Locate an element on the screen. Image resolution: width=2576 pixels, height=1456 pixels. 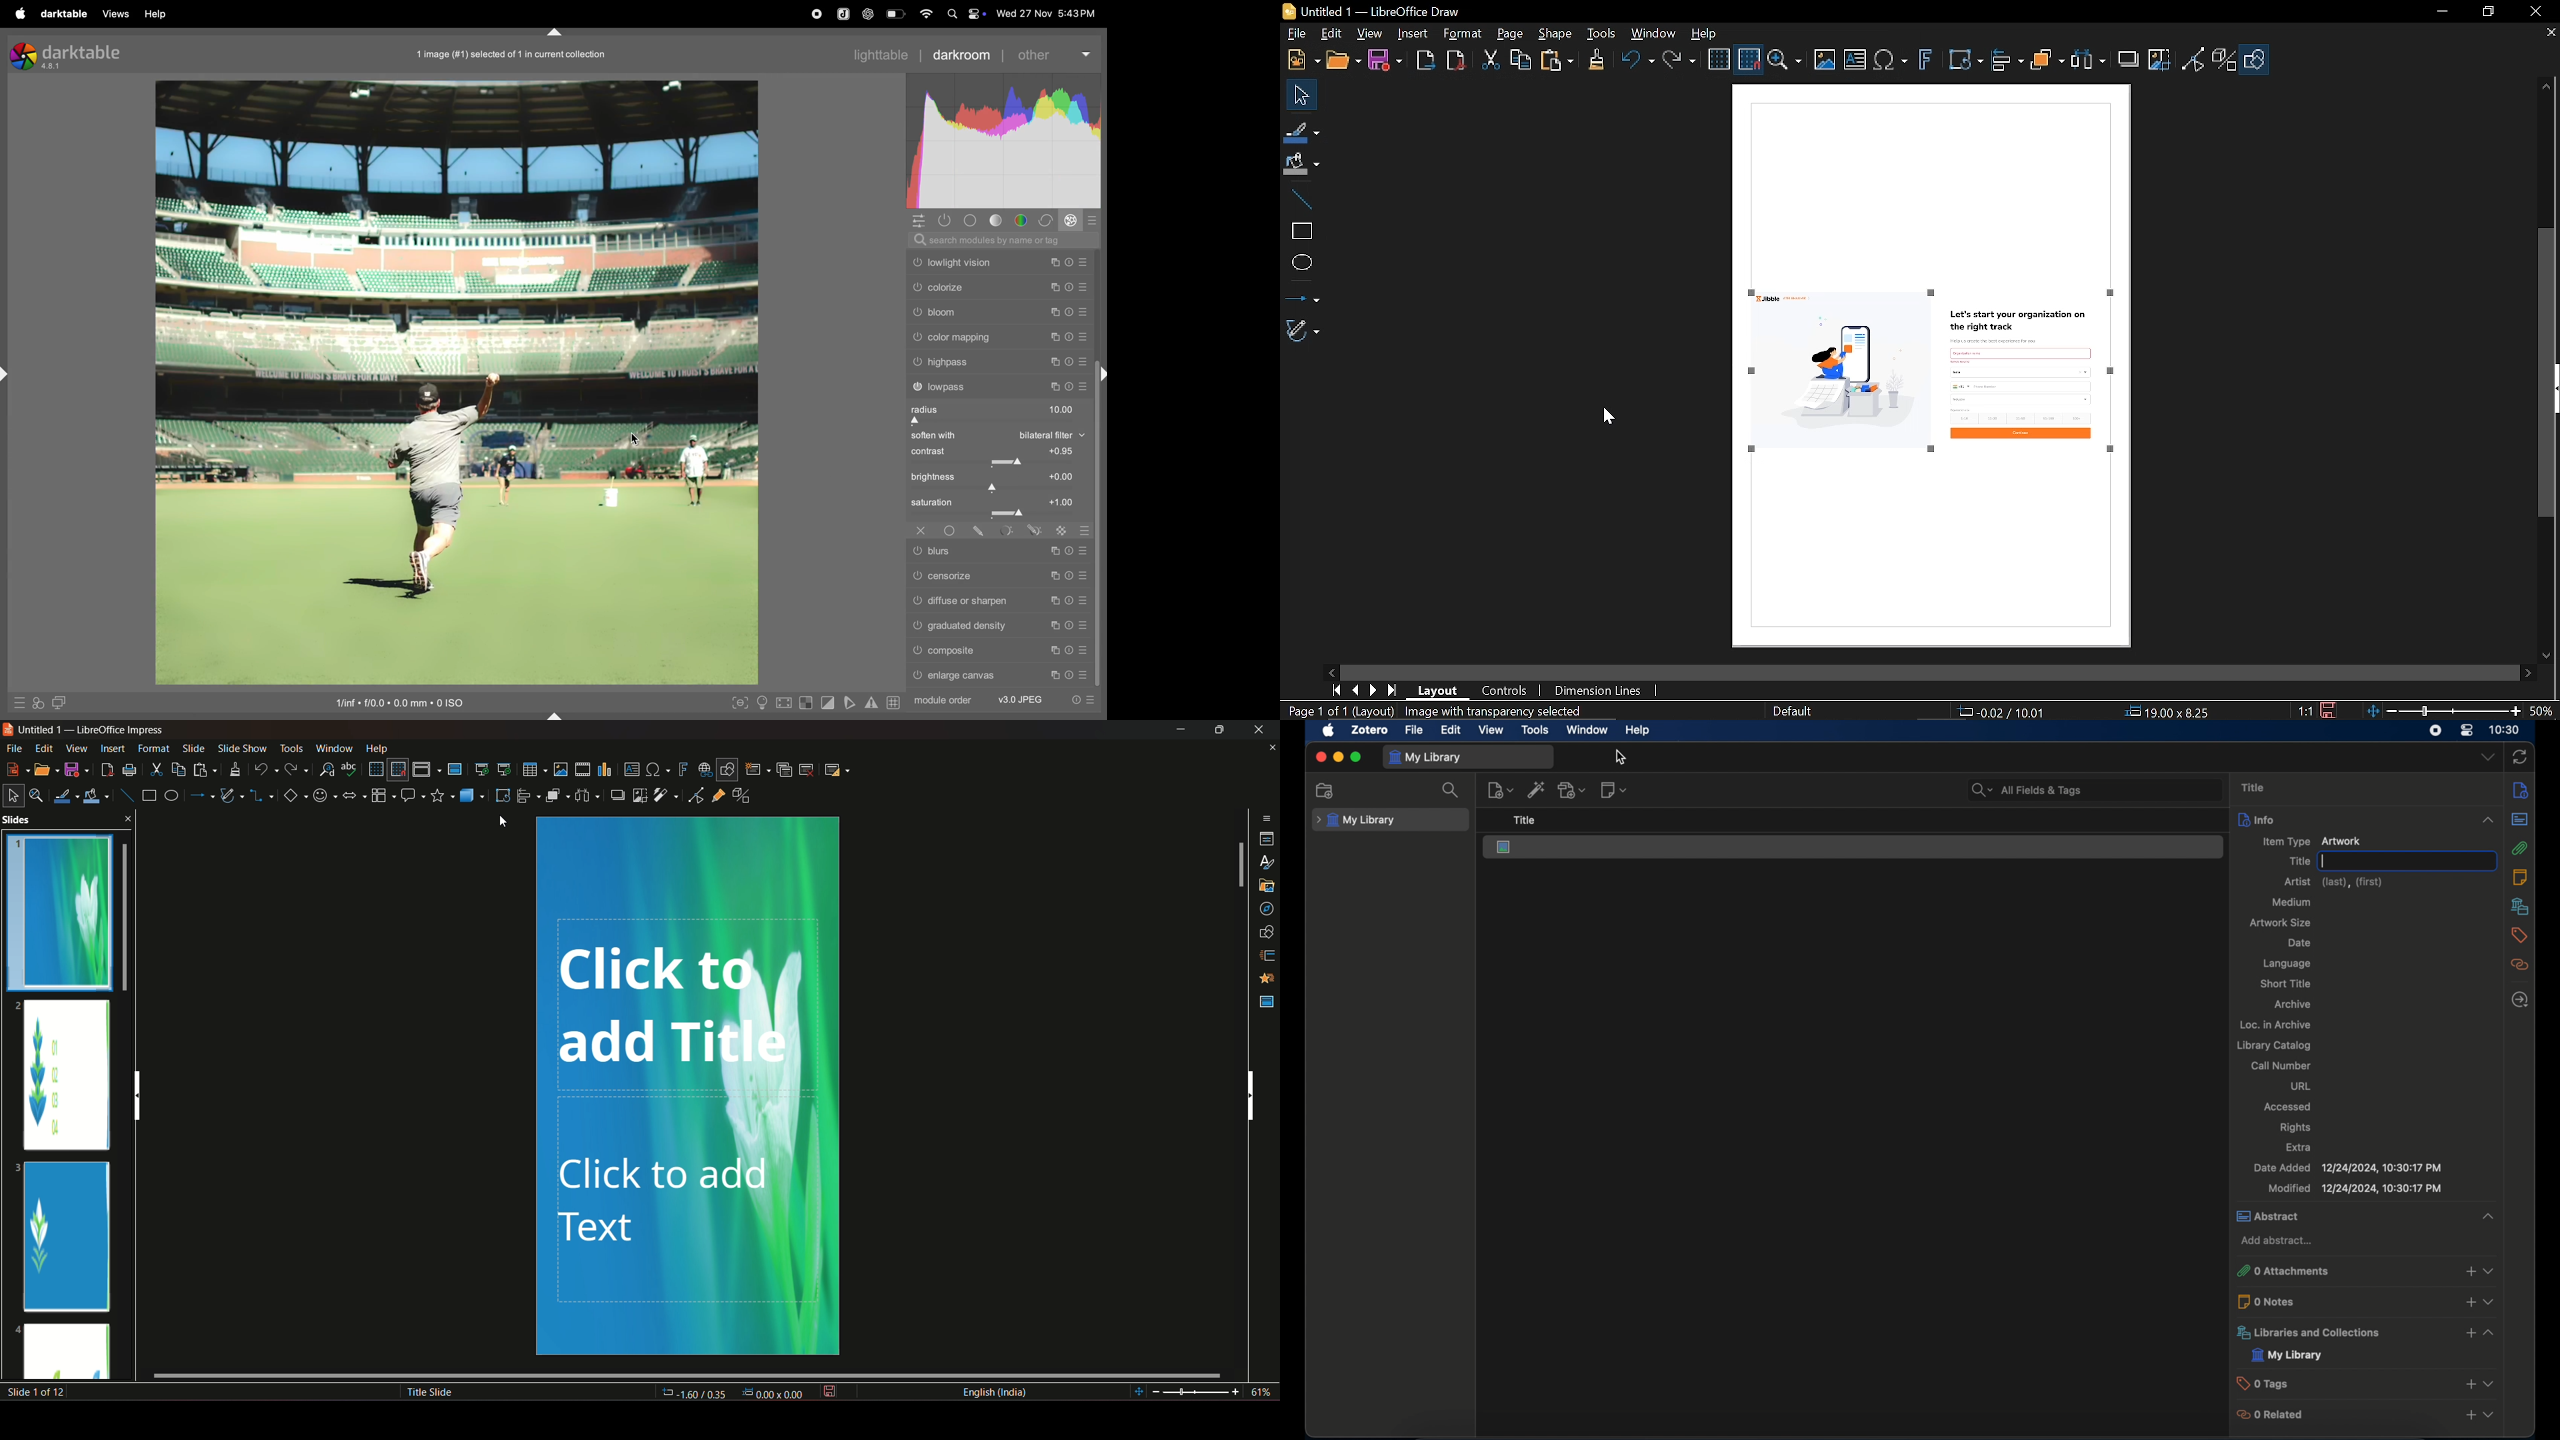
horizontal scroll bar is located at coordinates (631, 1376).